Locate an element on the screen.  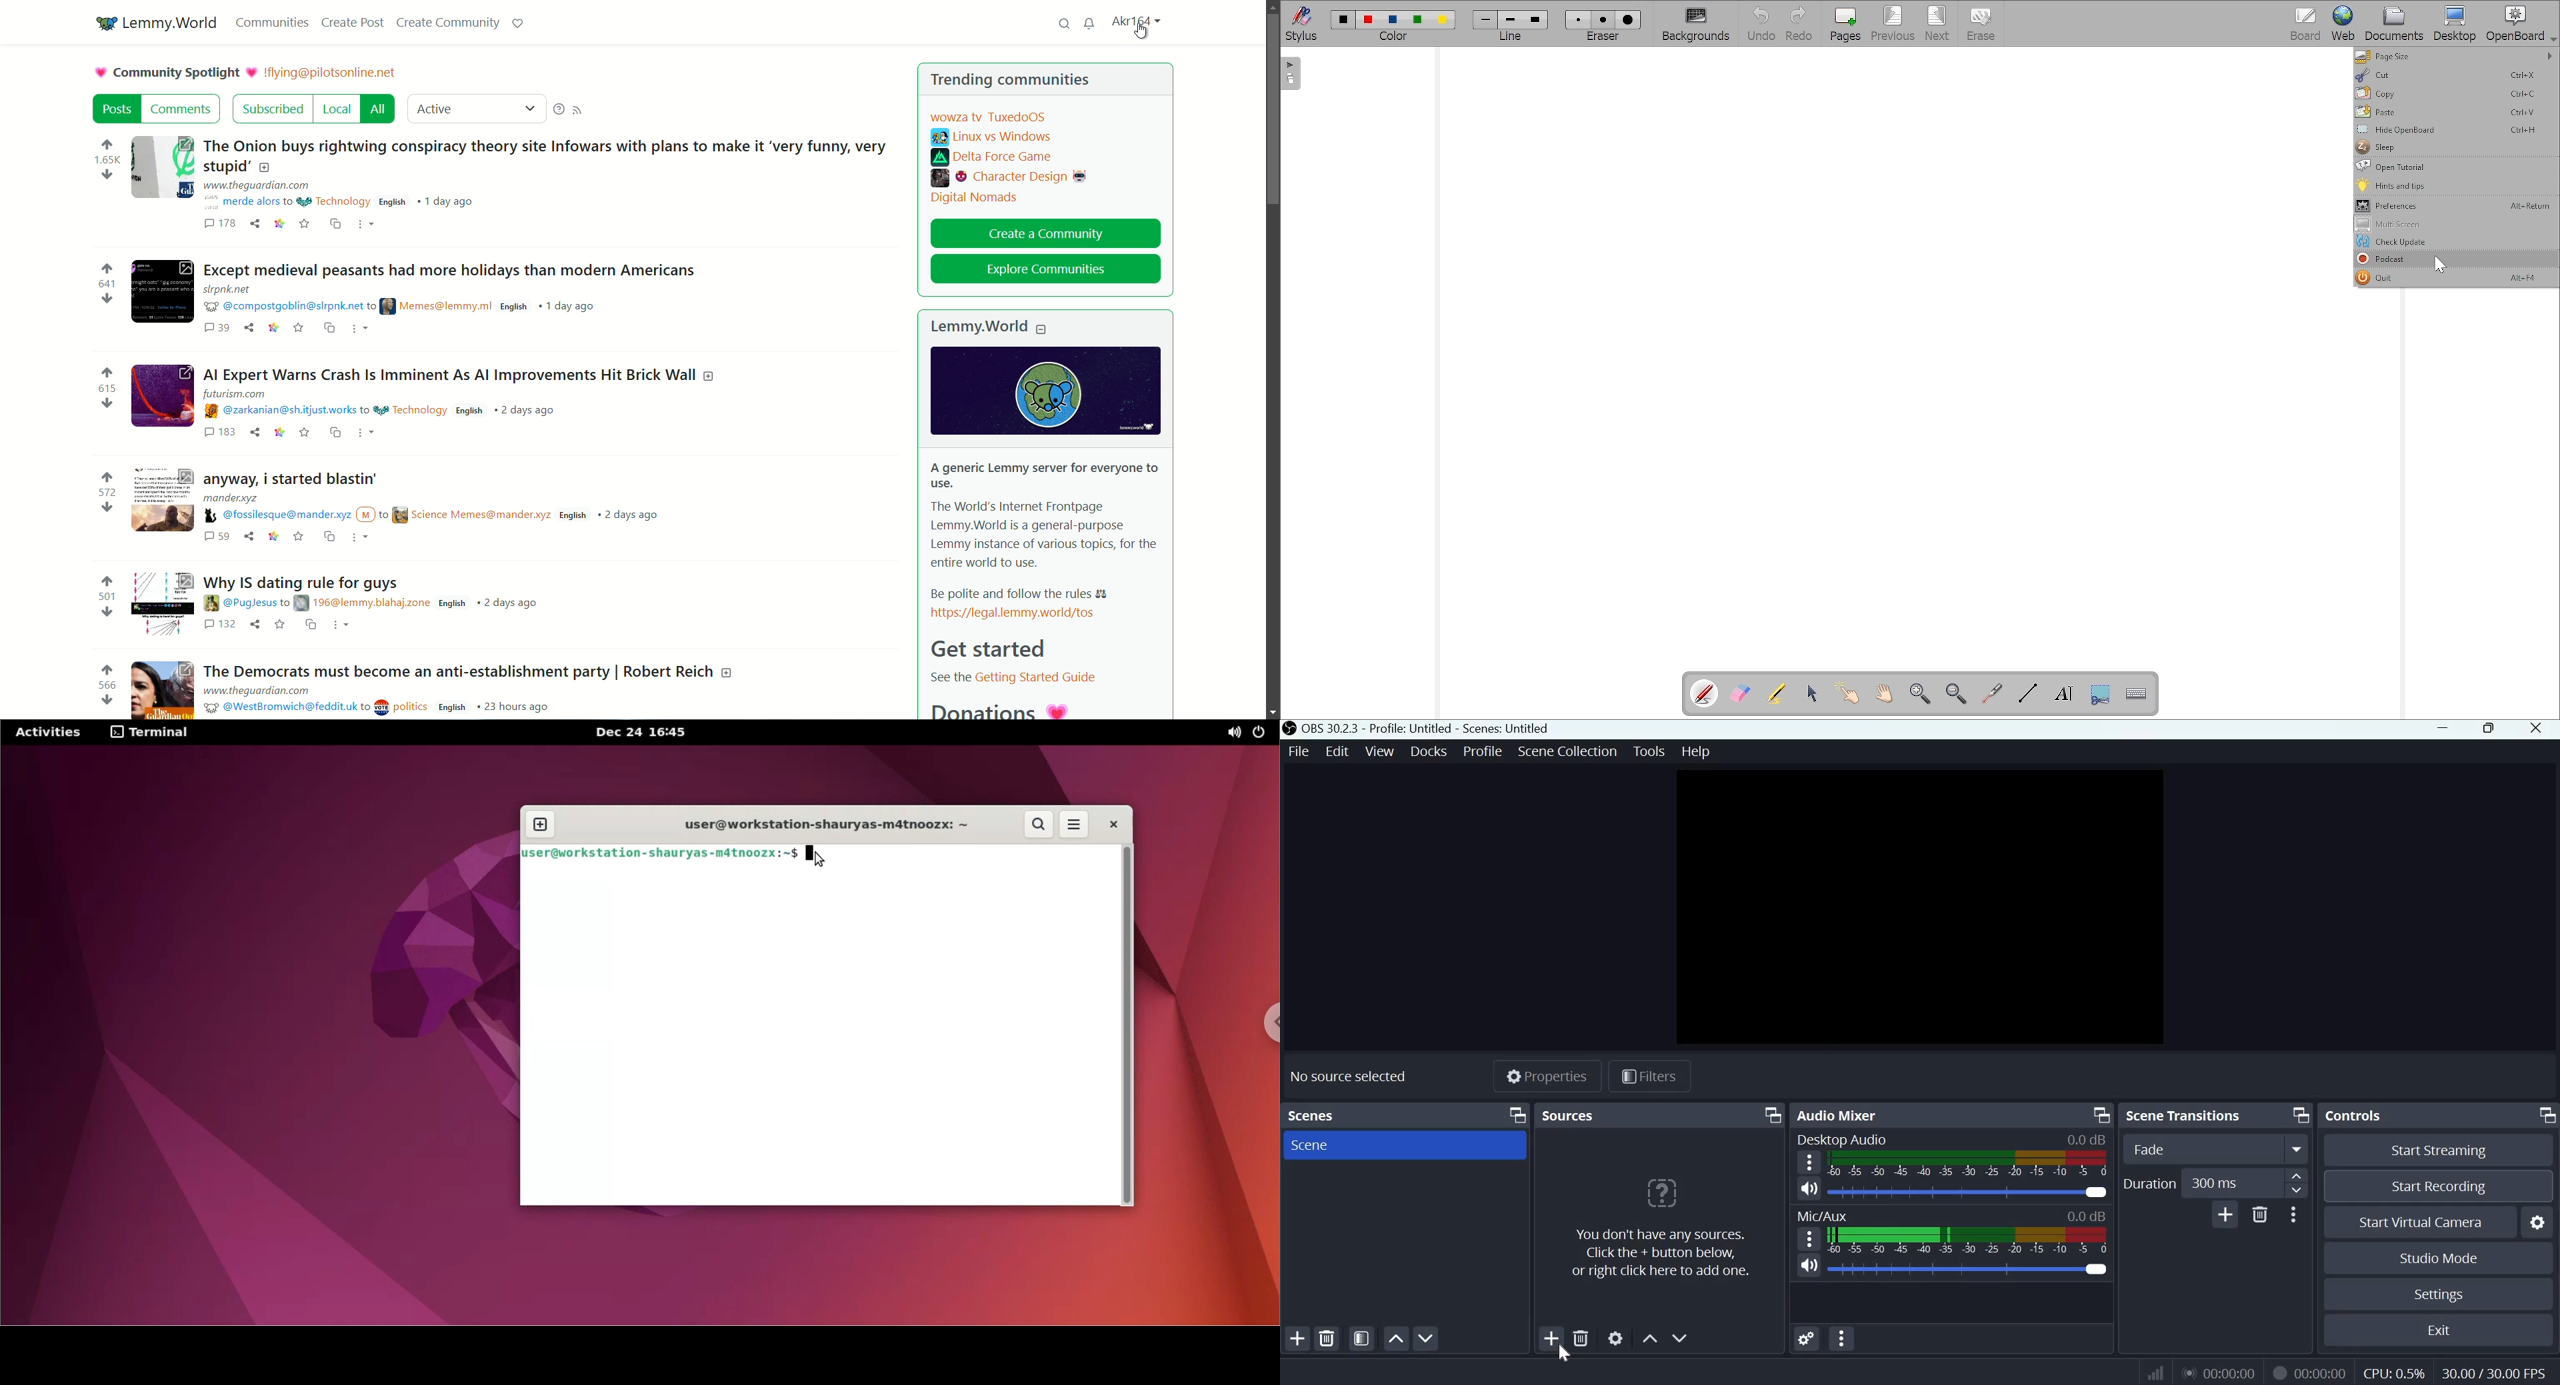
picture is located at coordinates (254, 71).